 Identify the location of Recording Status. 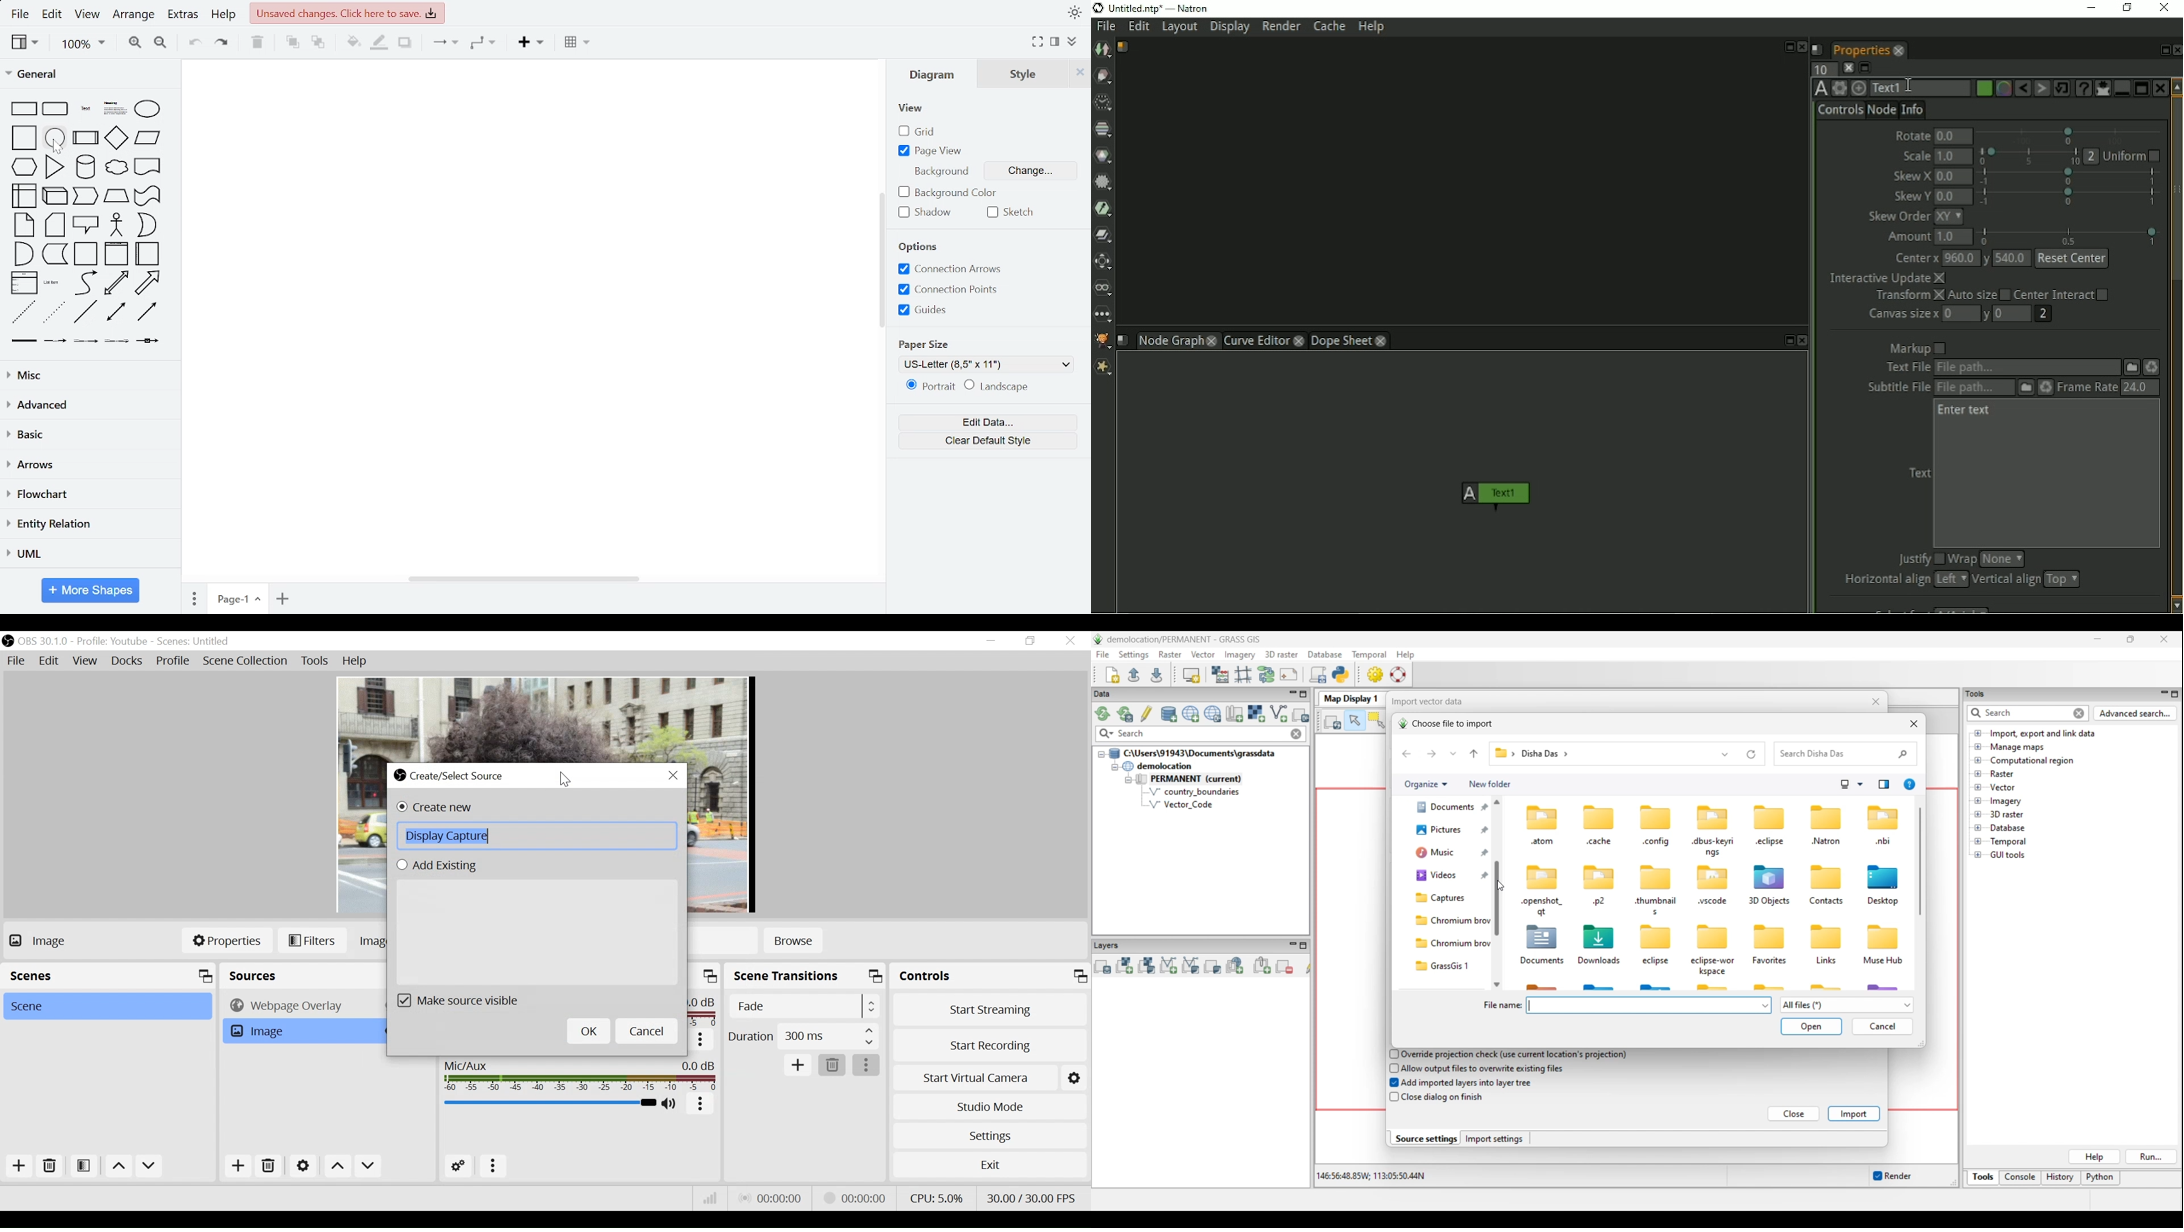
(858, 1196).